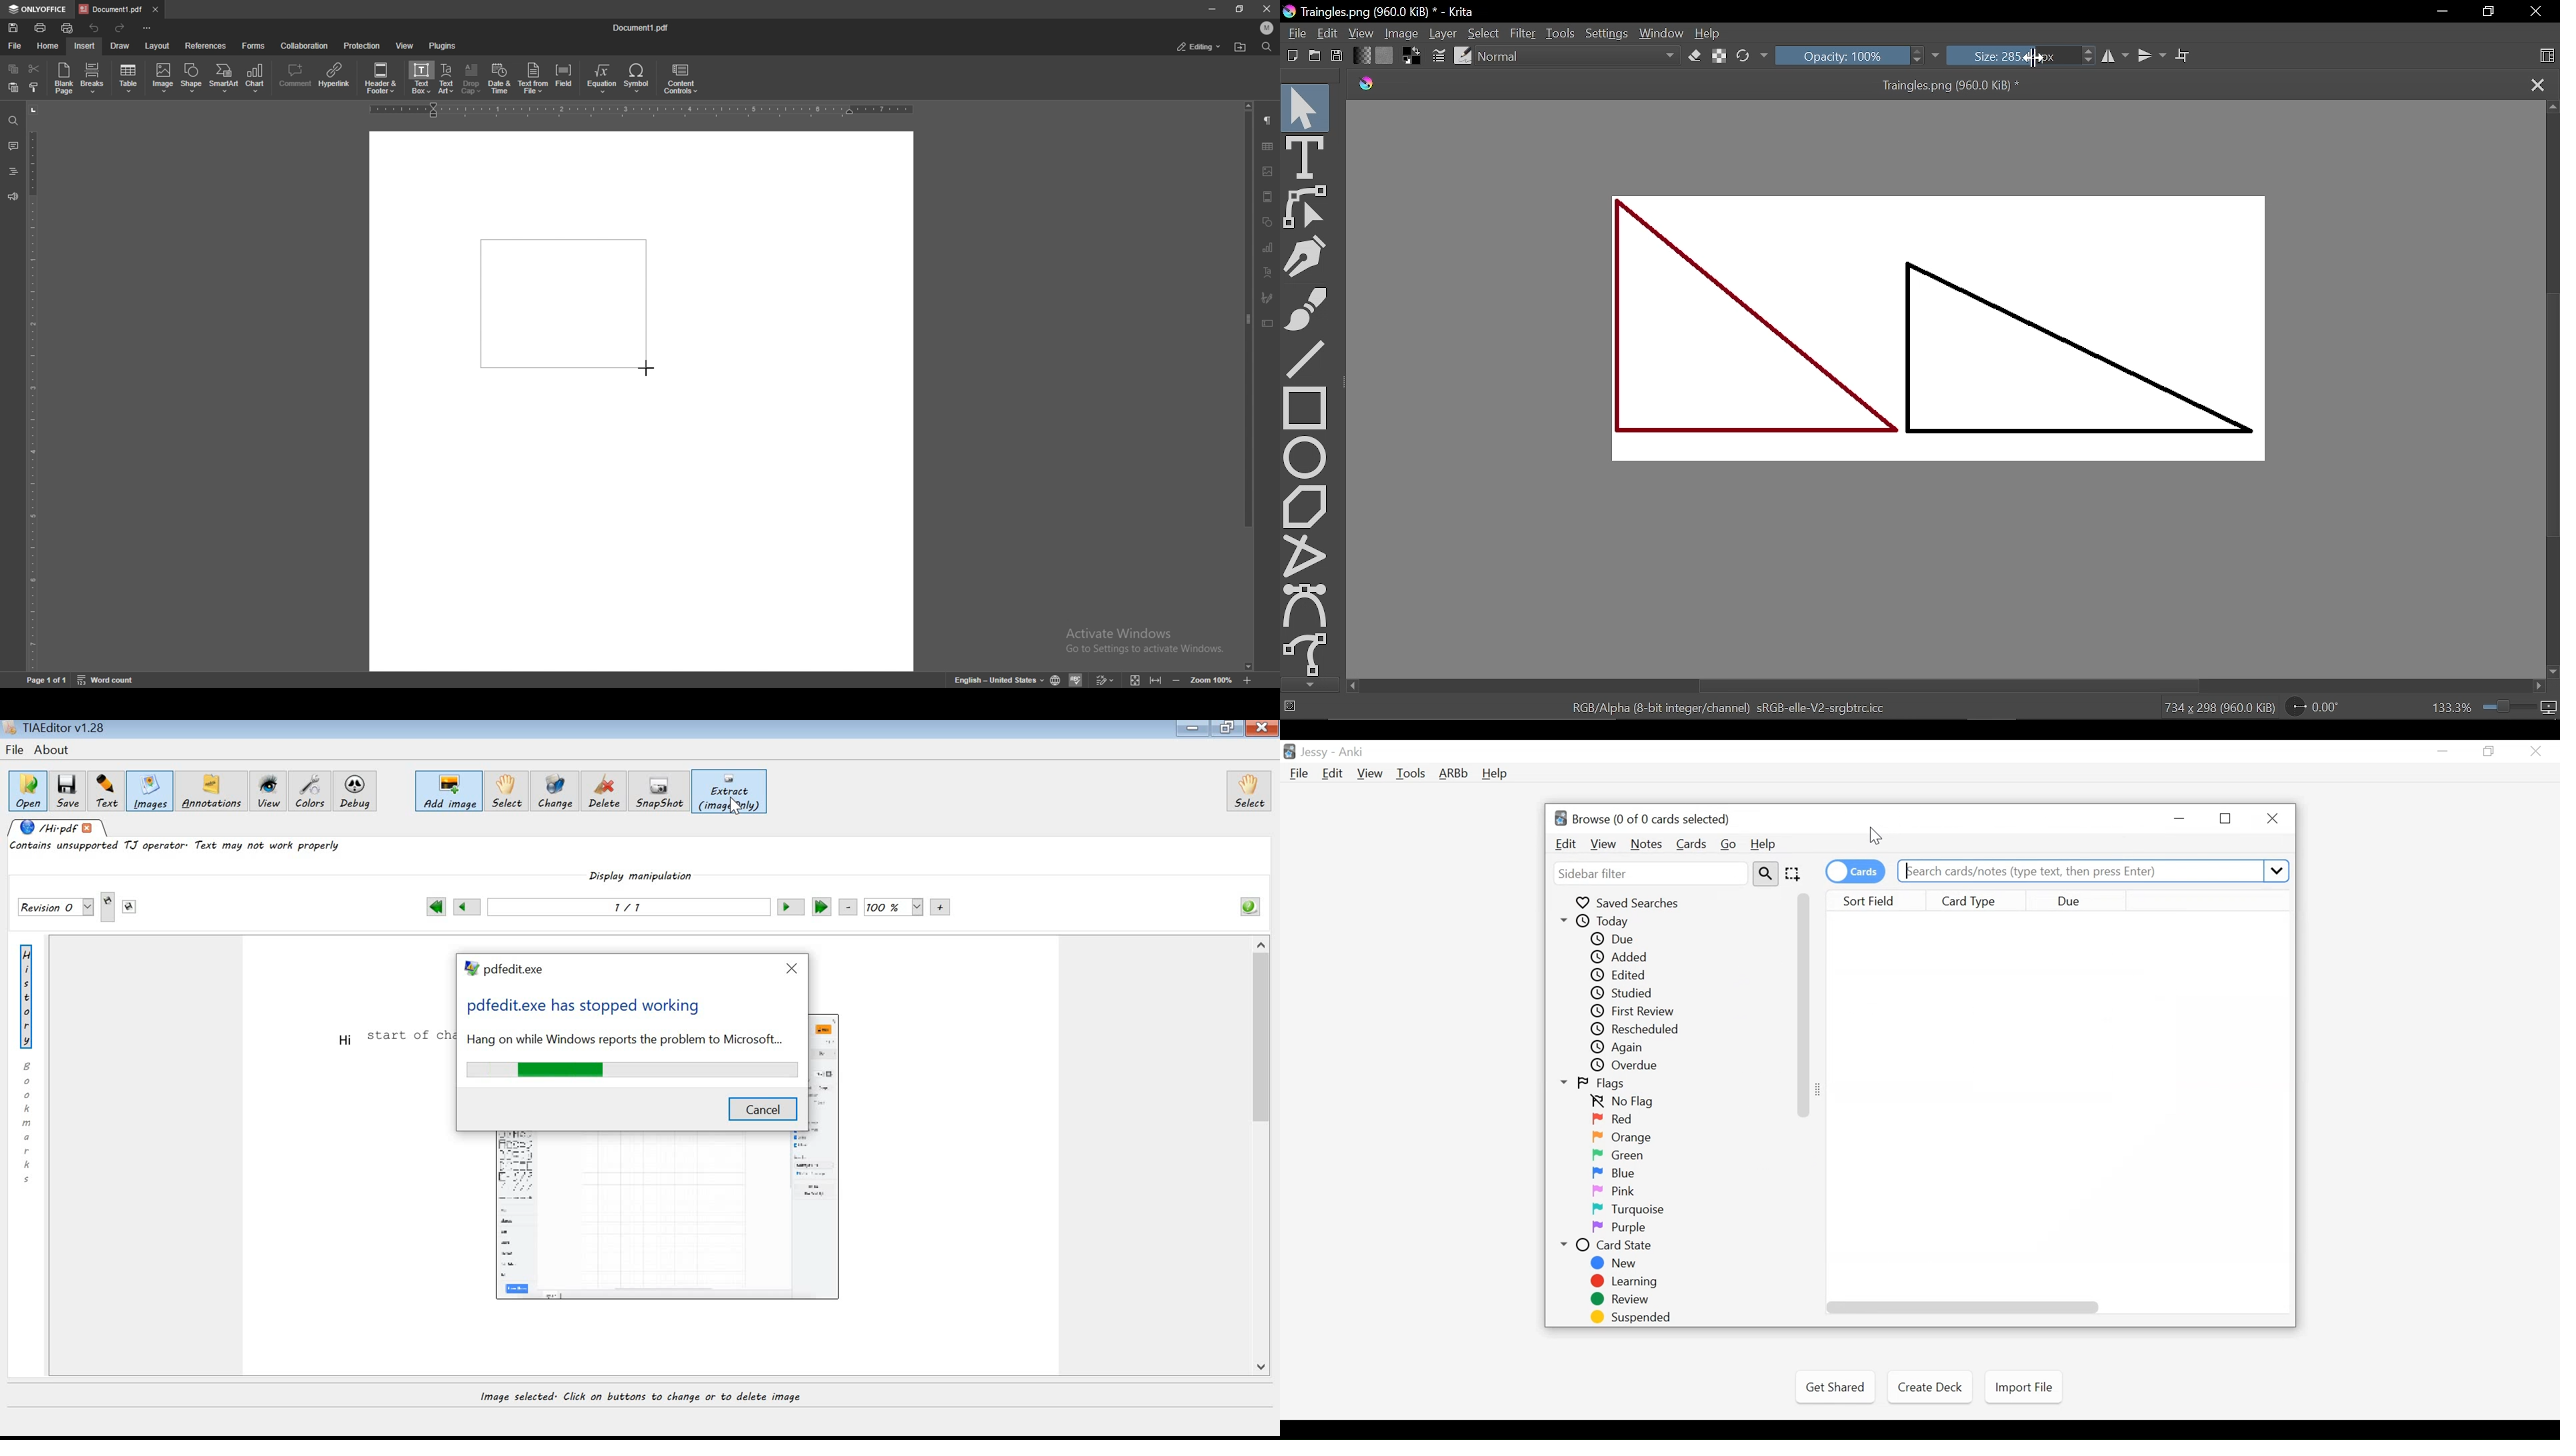 The height and width of the screenshot is (1456, 2576). What do you see at coordinates (1630, 993) in the screenshot?
I see `Studied` at bounding box center [1630, 993].